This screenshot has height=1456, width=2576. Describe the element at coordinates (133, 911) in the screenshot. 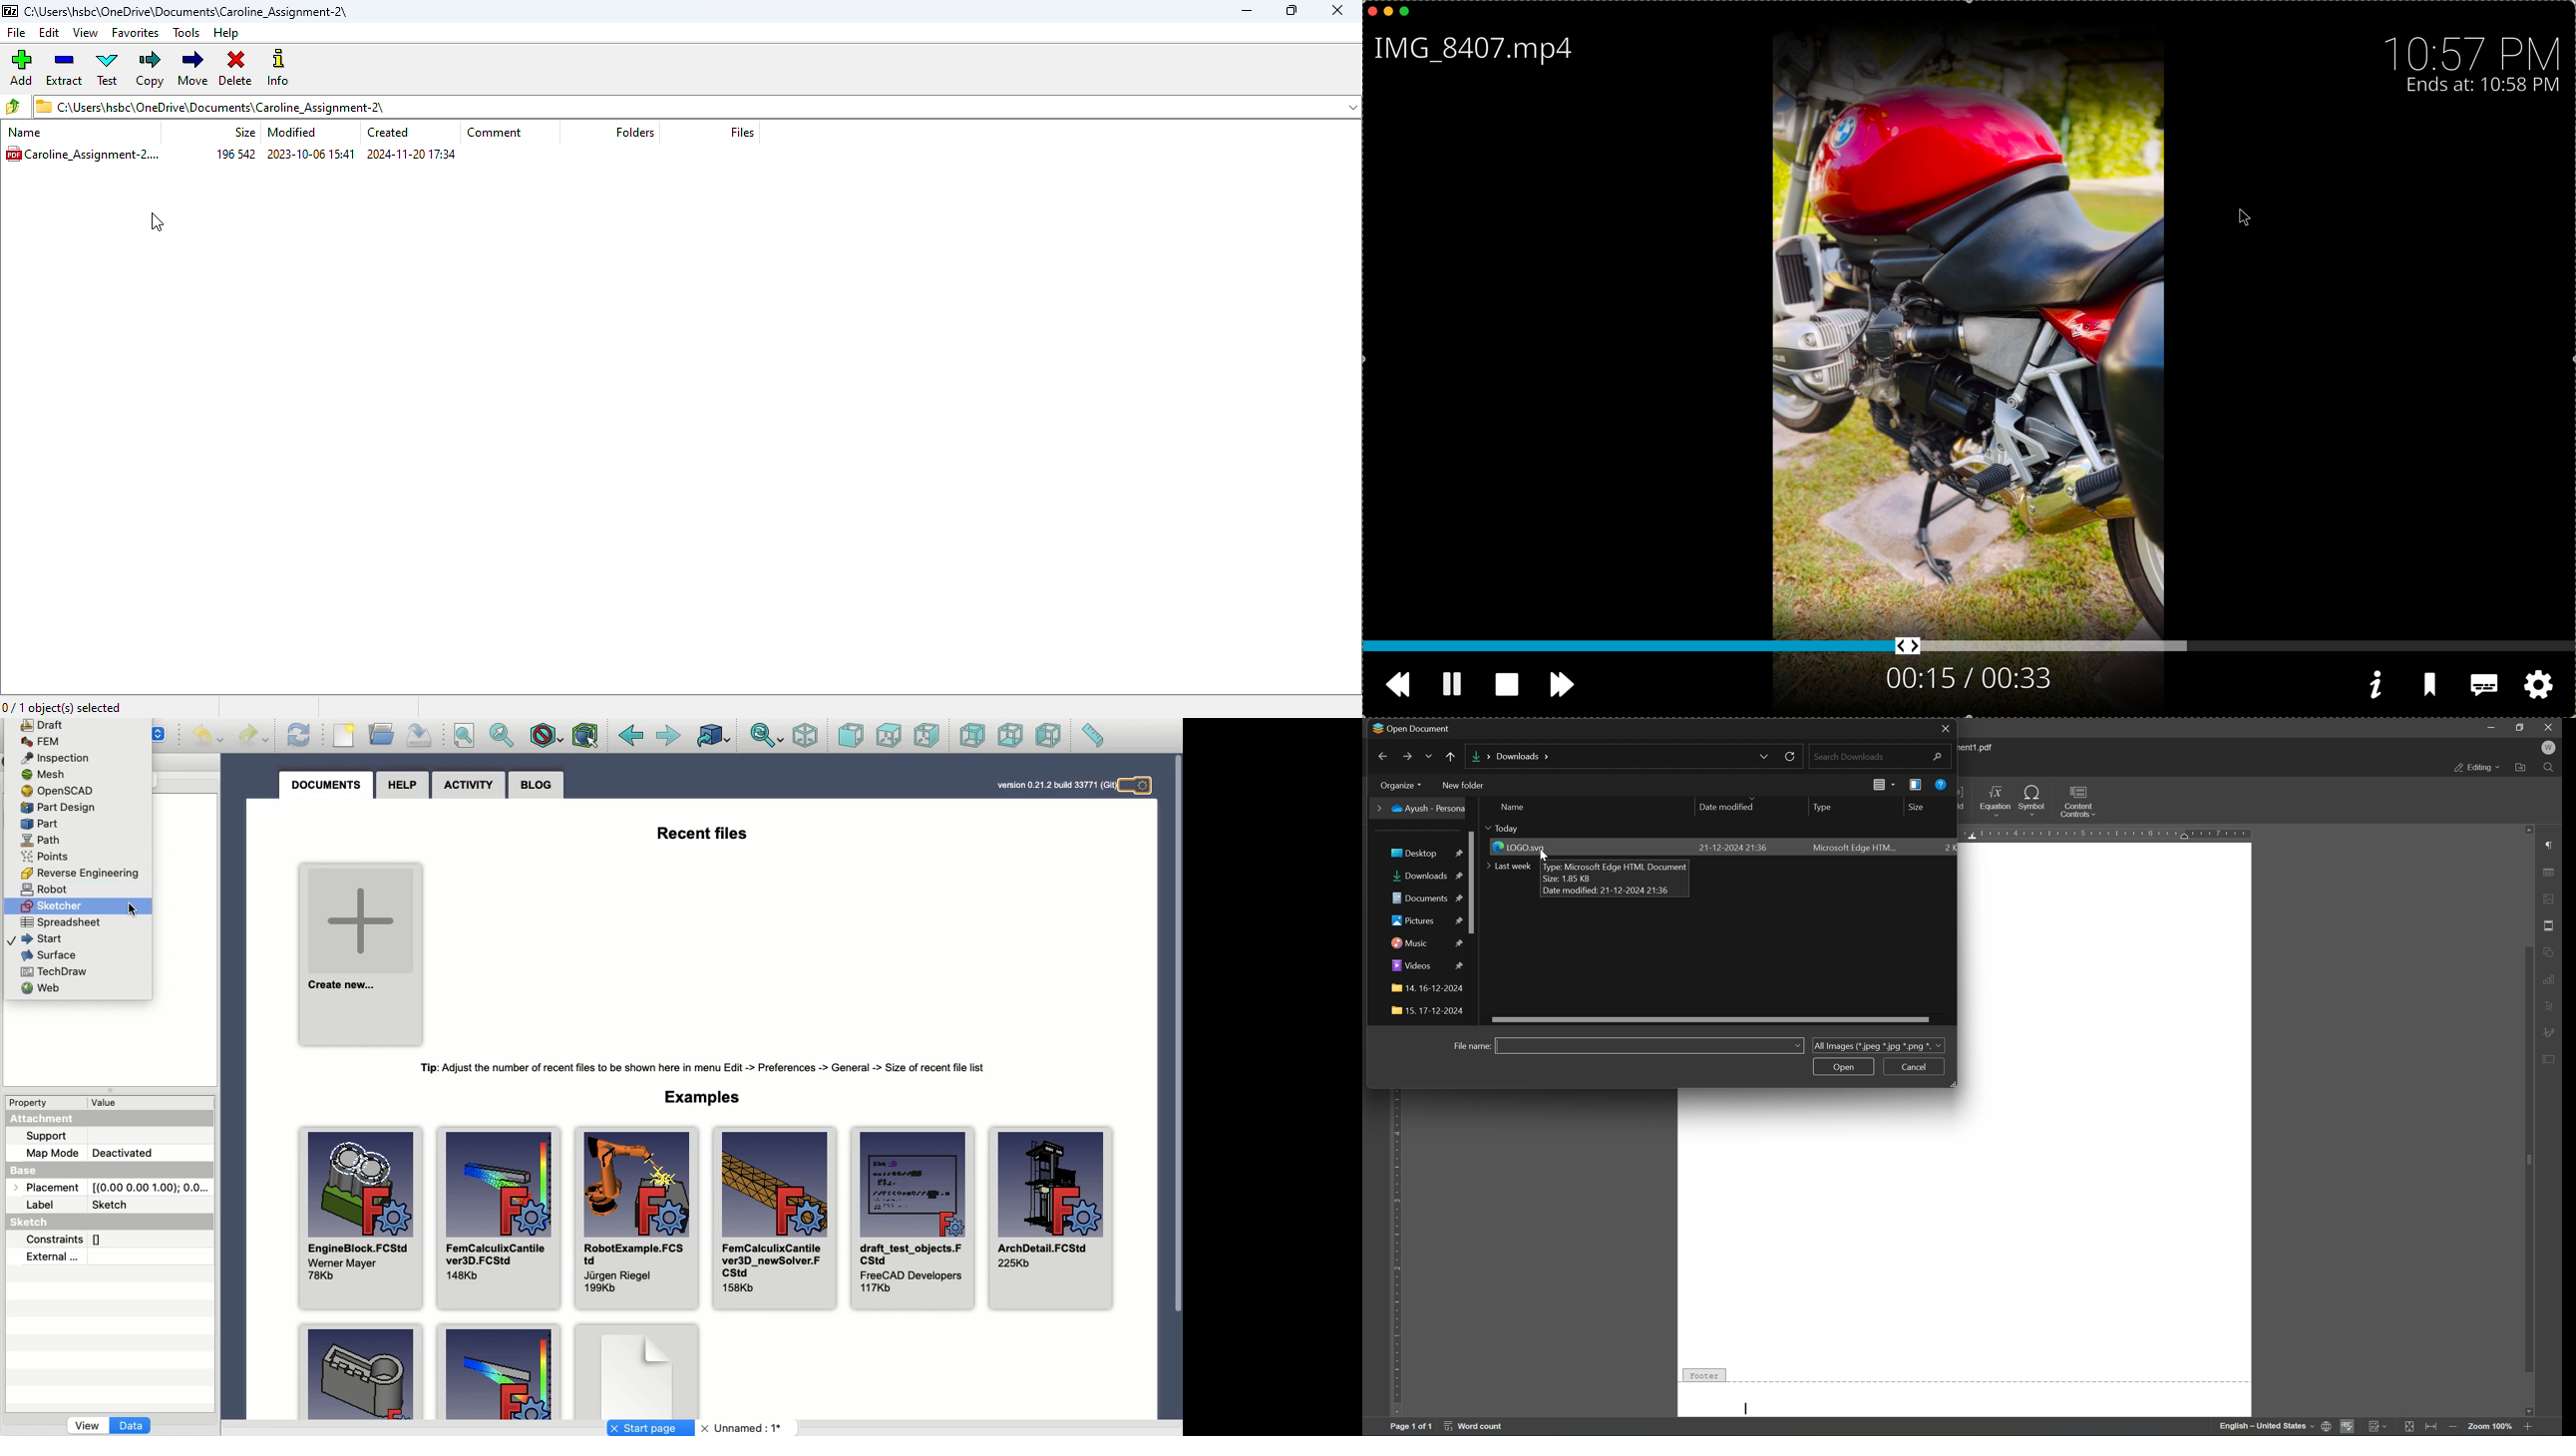

I see `Pointer` at that location.